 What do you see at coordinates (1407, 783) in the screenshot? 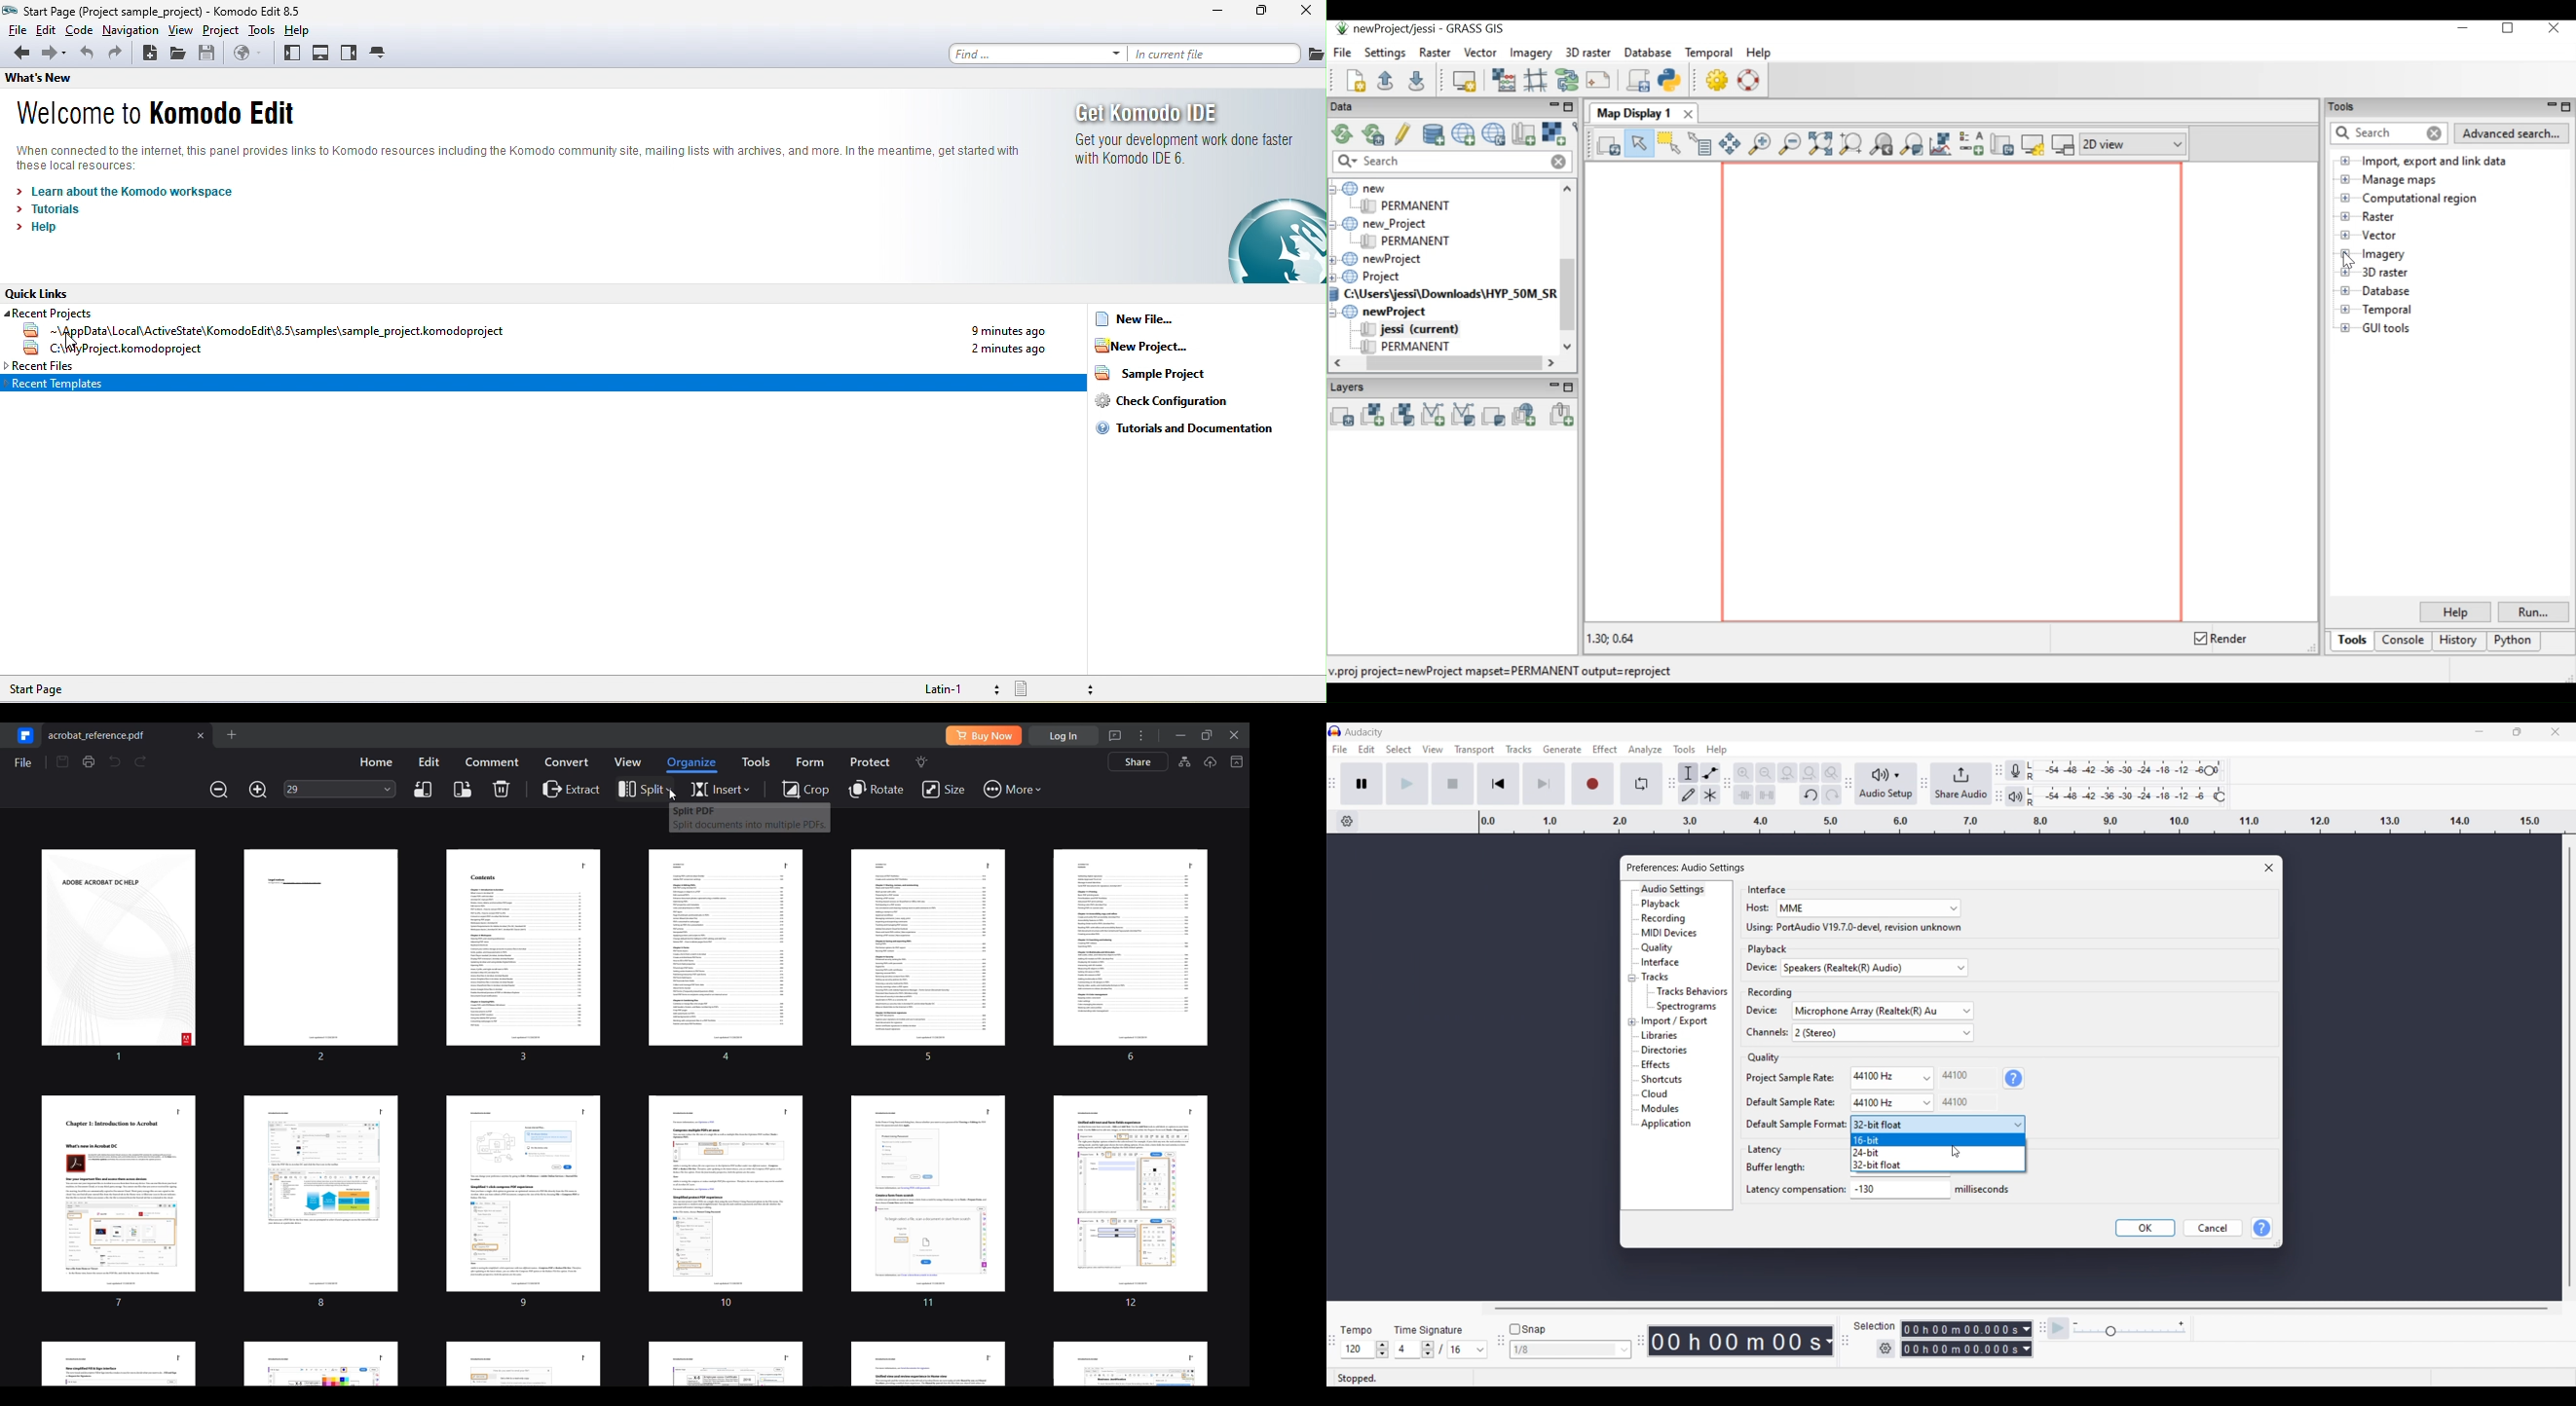
I see `Play/Play once` at bounding box center [1407, 783].